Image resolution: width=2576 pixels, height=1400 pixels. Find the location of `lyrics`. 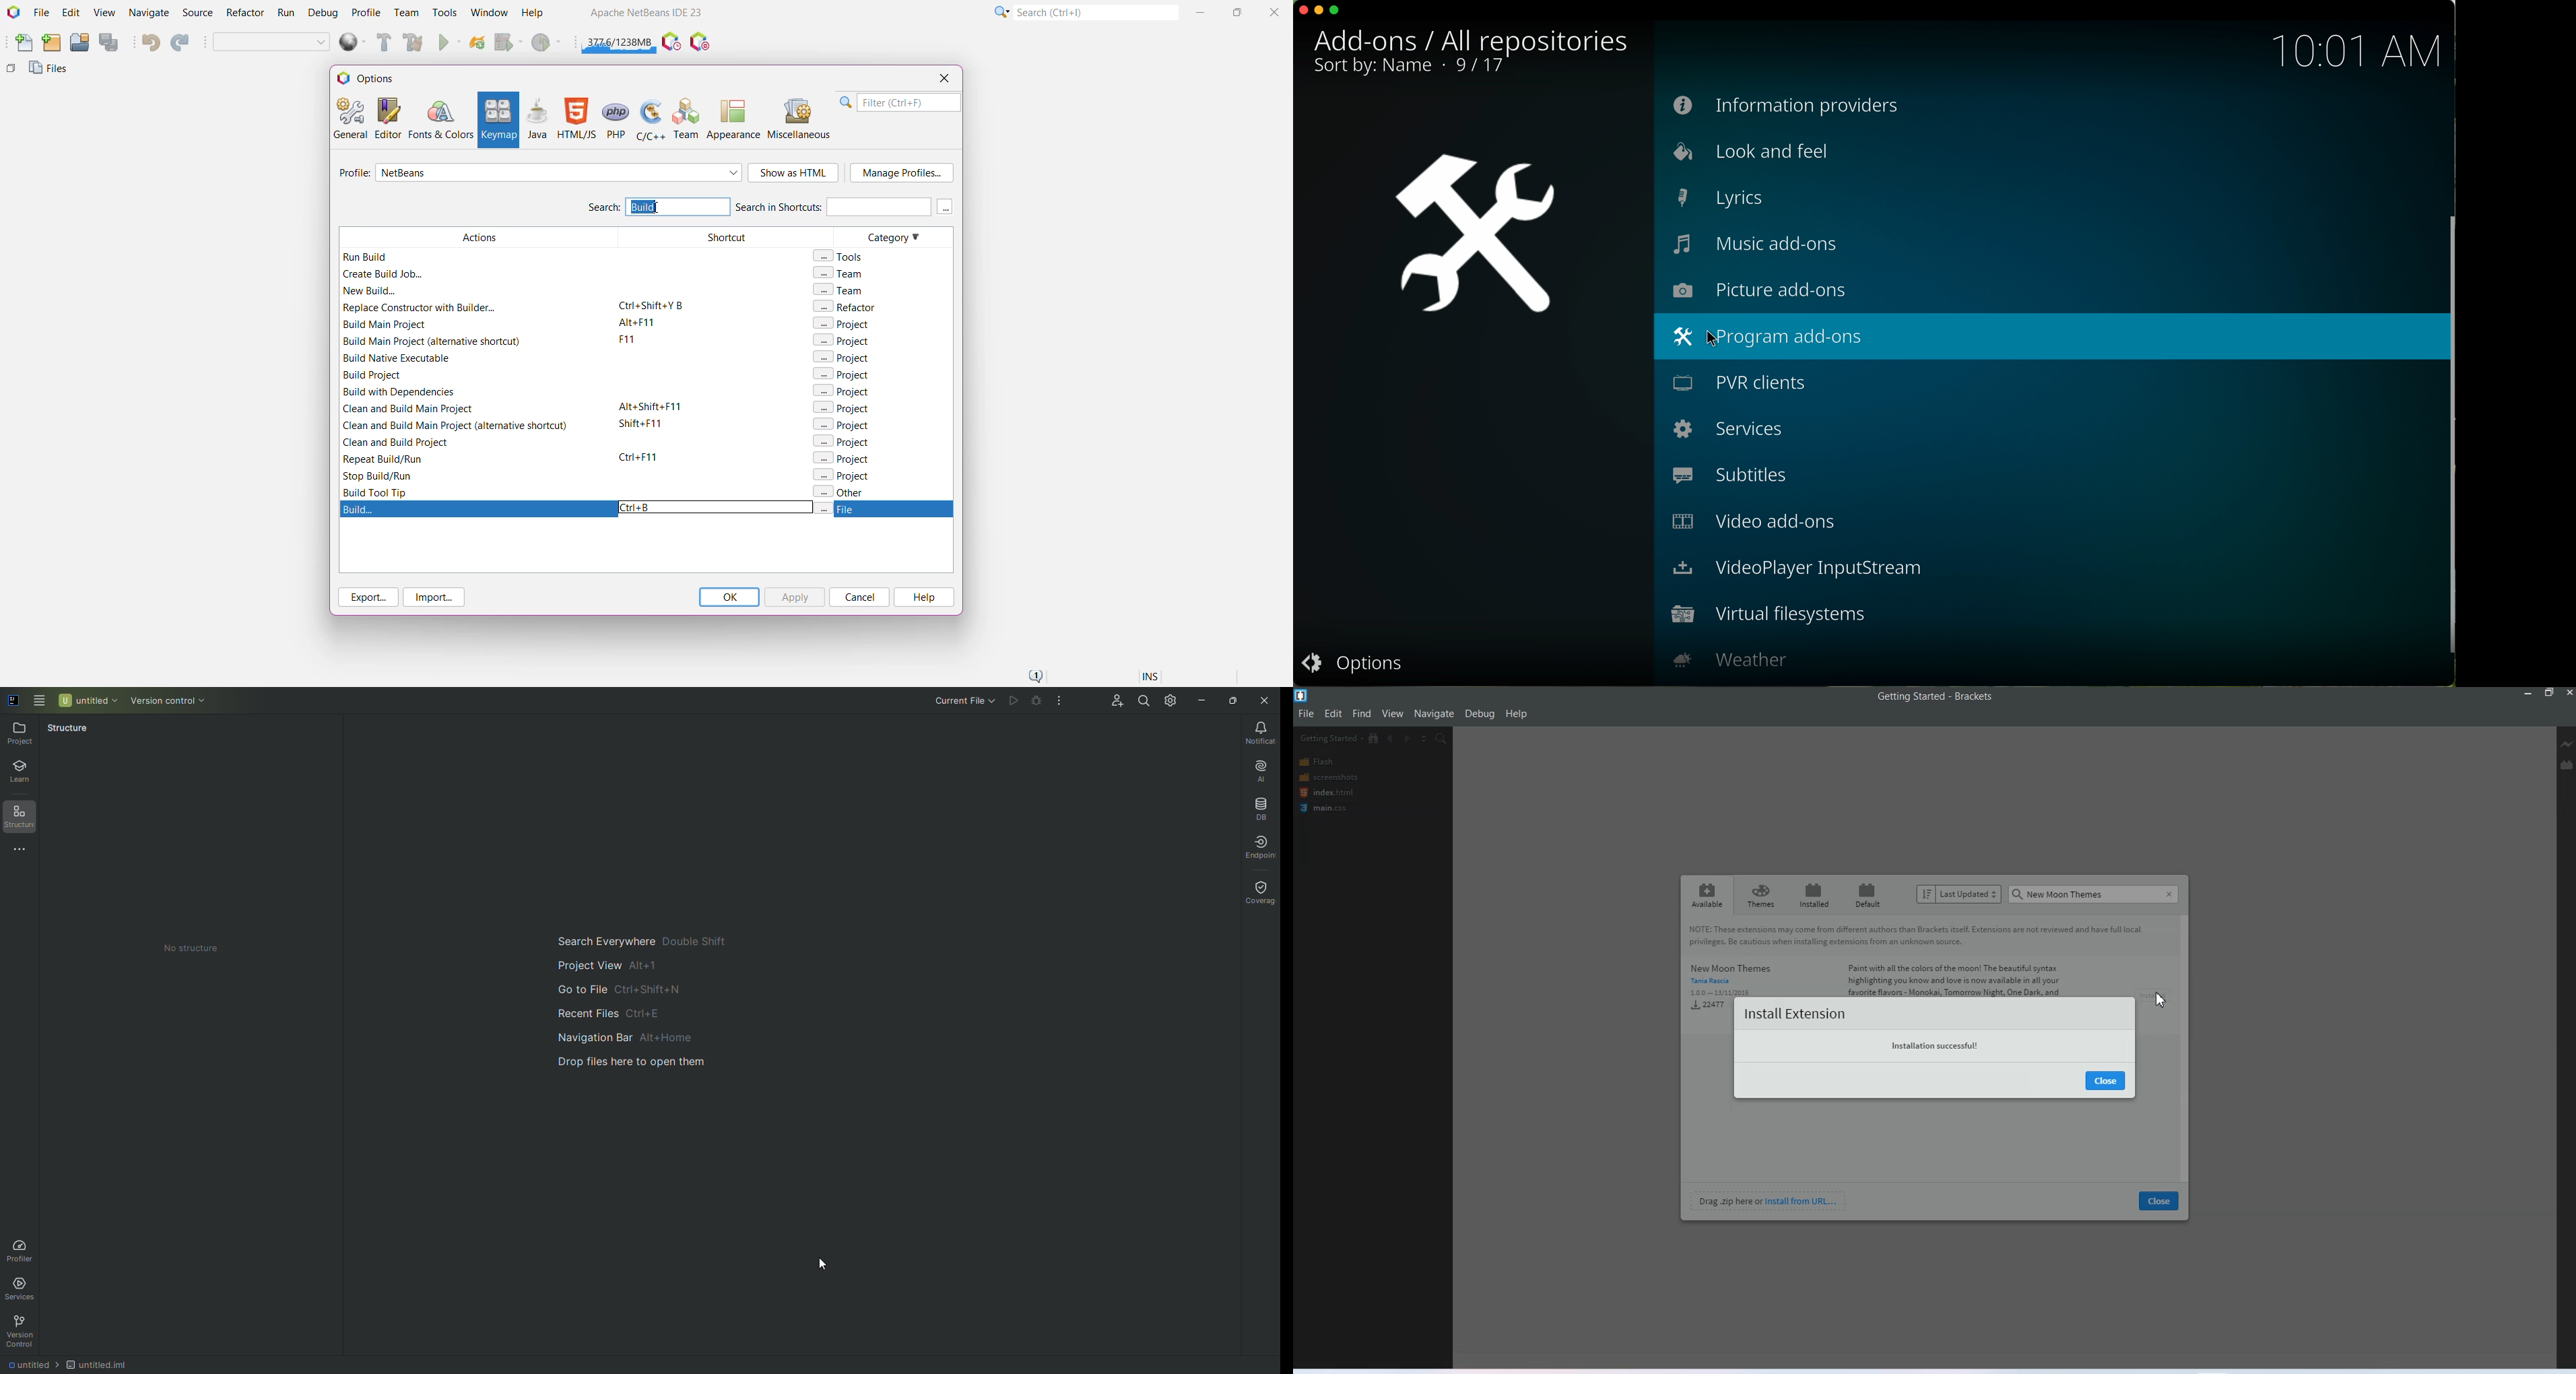

lyrics is located at coordinates (1718, 199).